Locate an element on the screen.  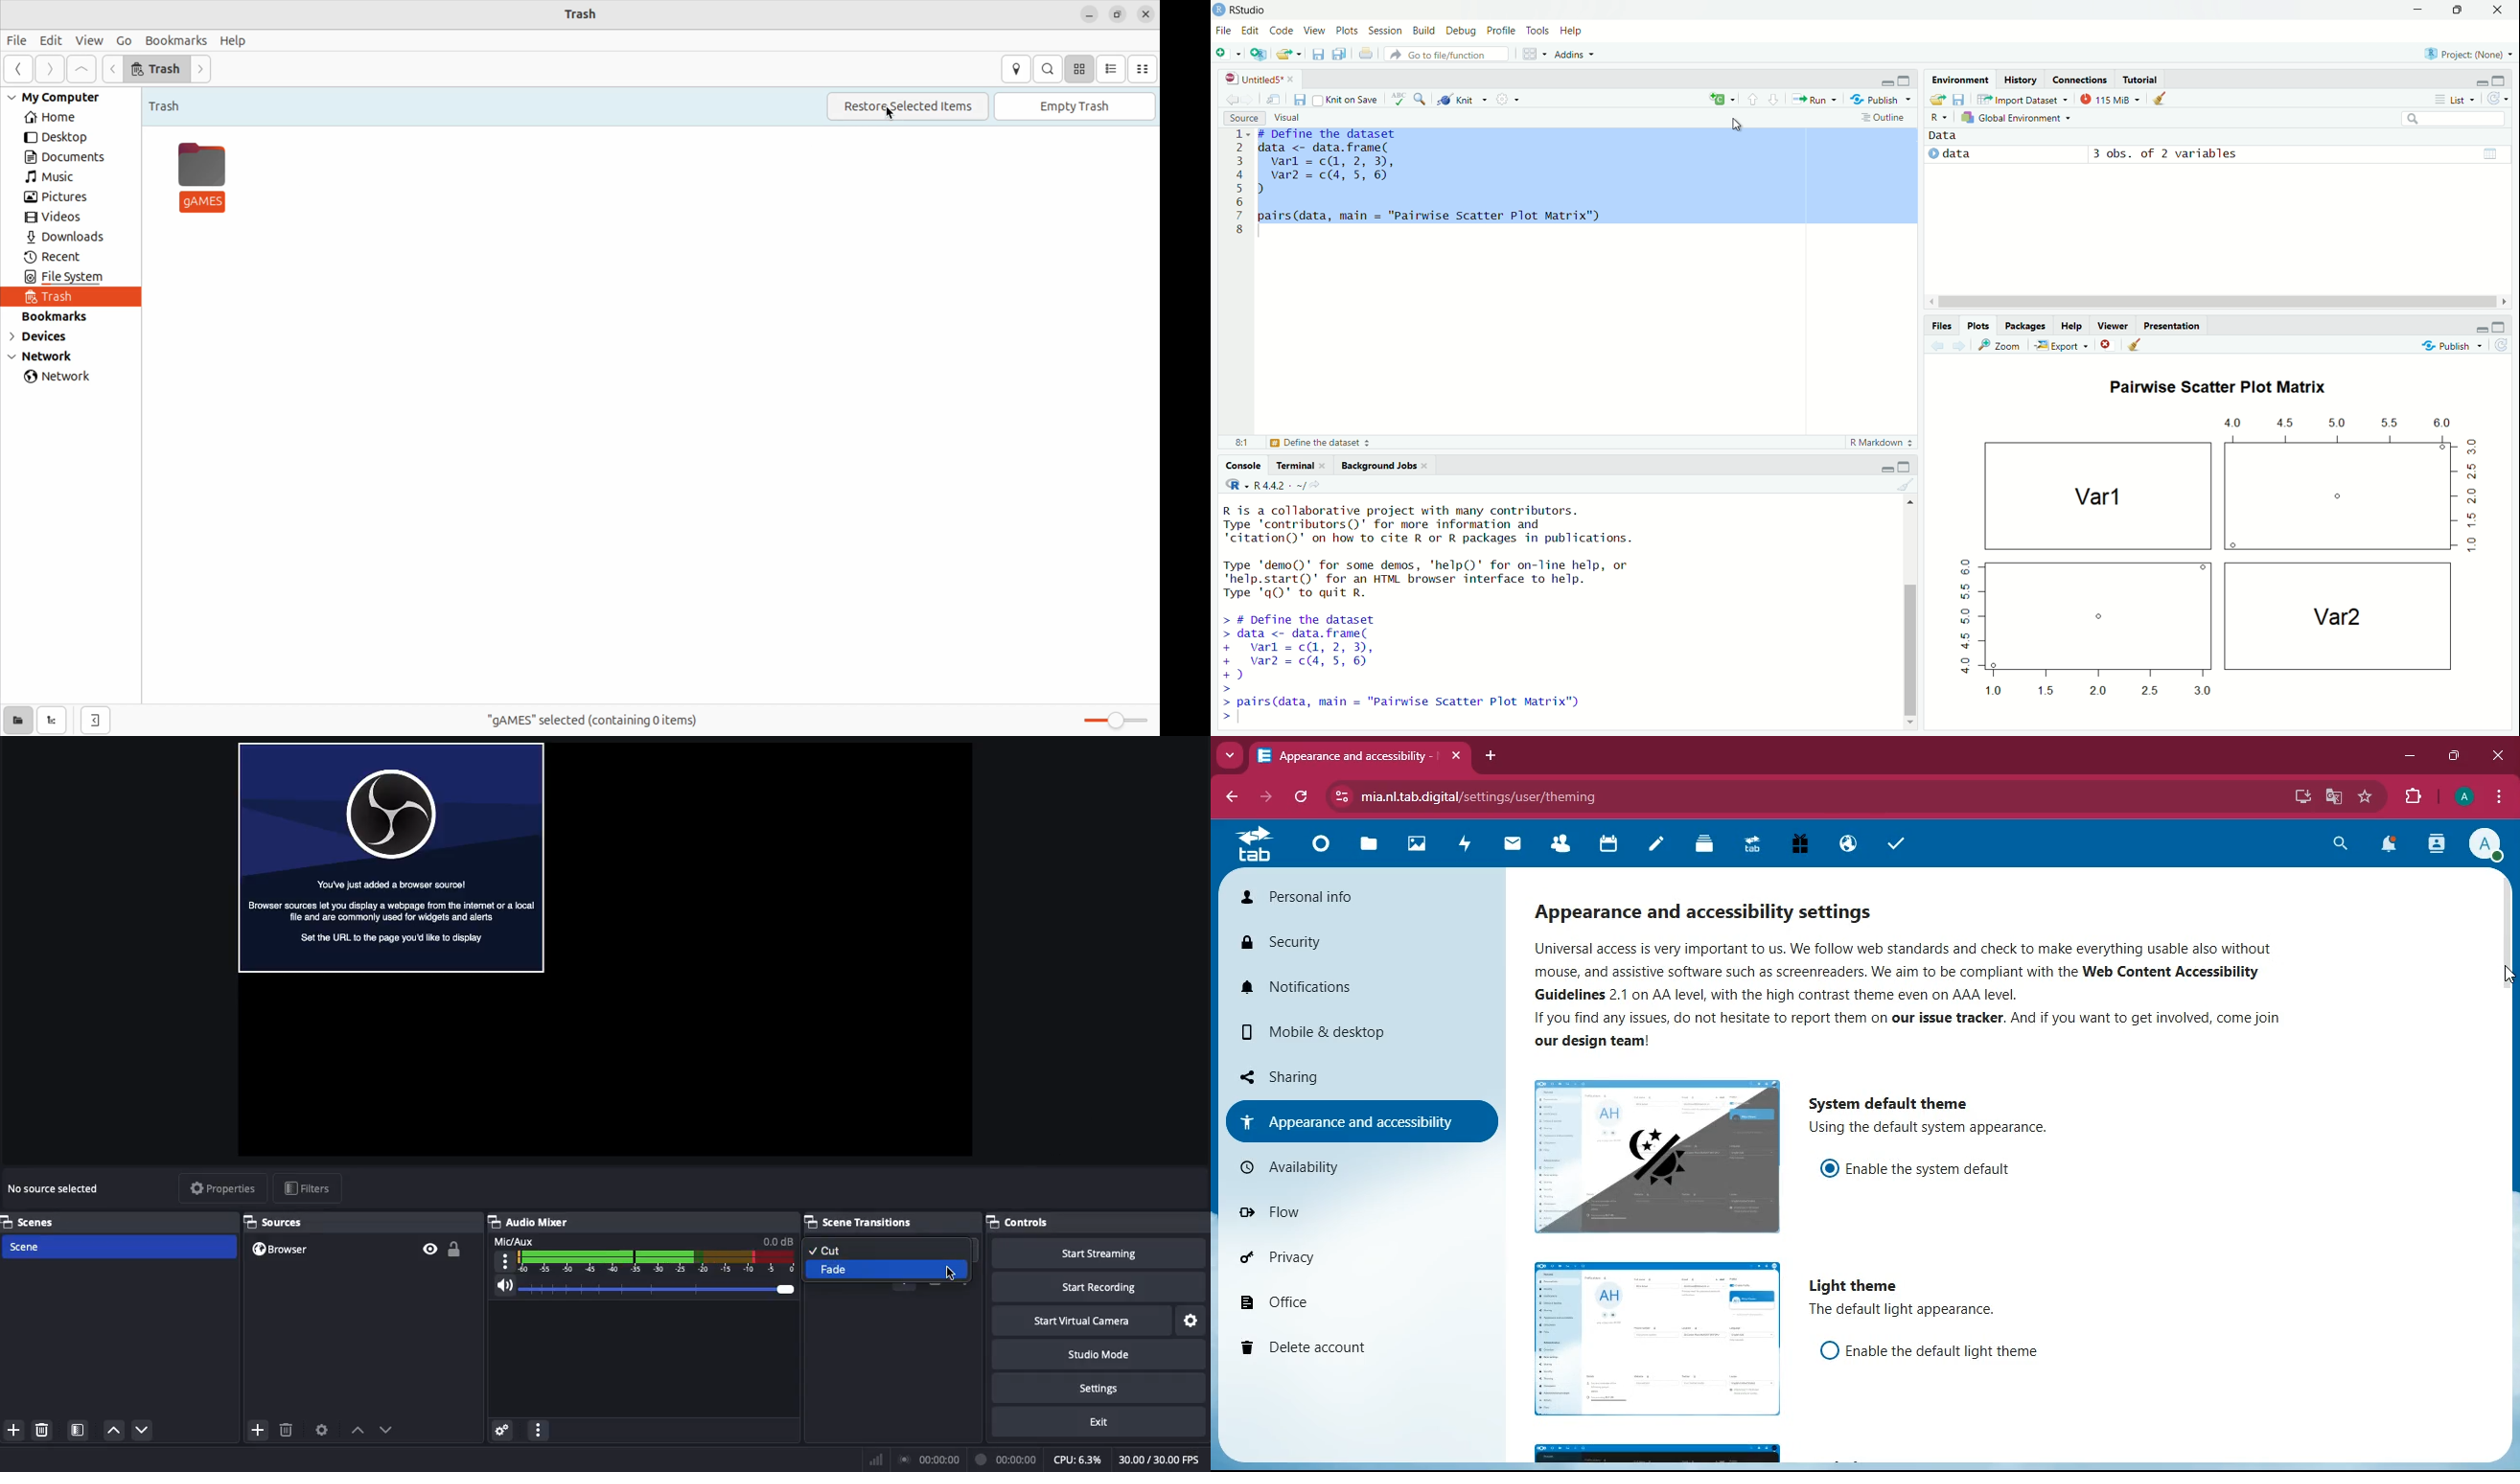
Load workspace is located at coordinates (1936, 97).